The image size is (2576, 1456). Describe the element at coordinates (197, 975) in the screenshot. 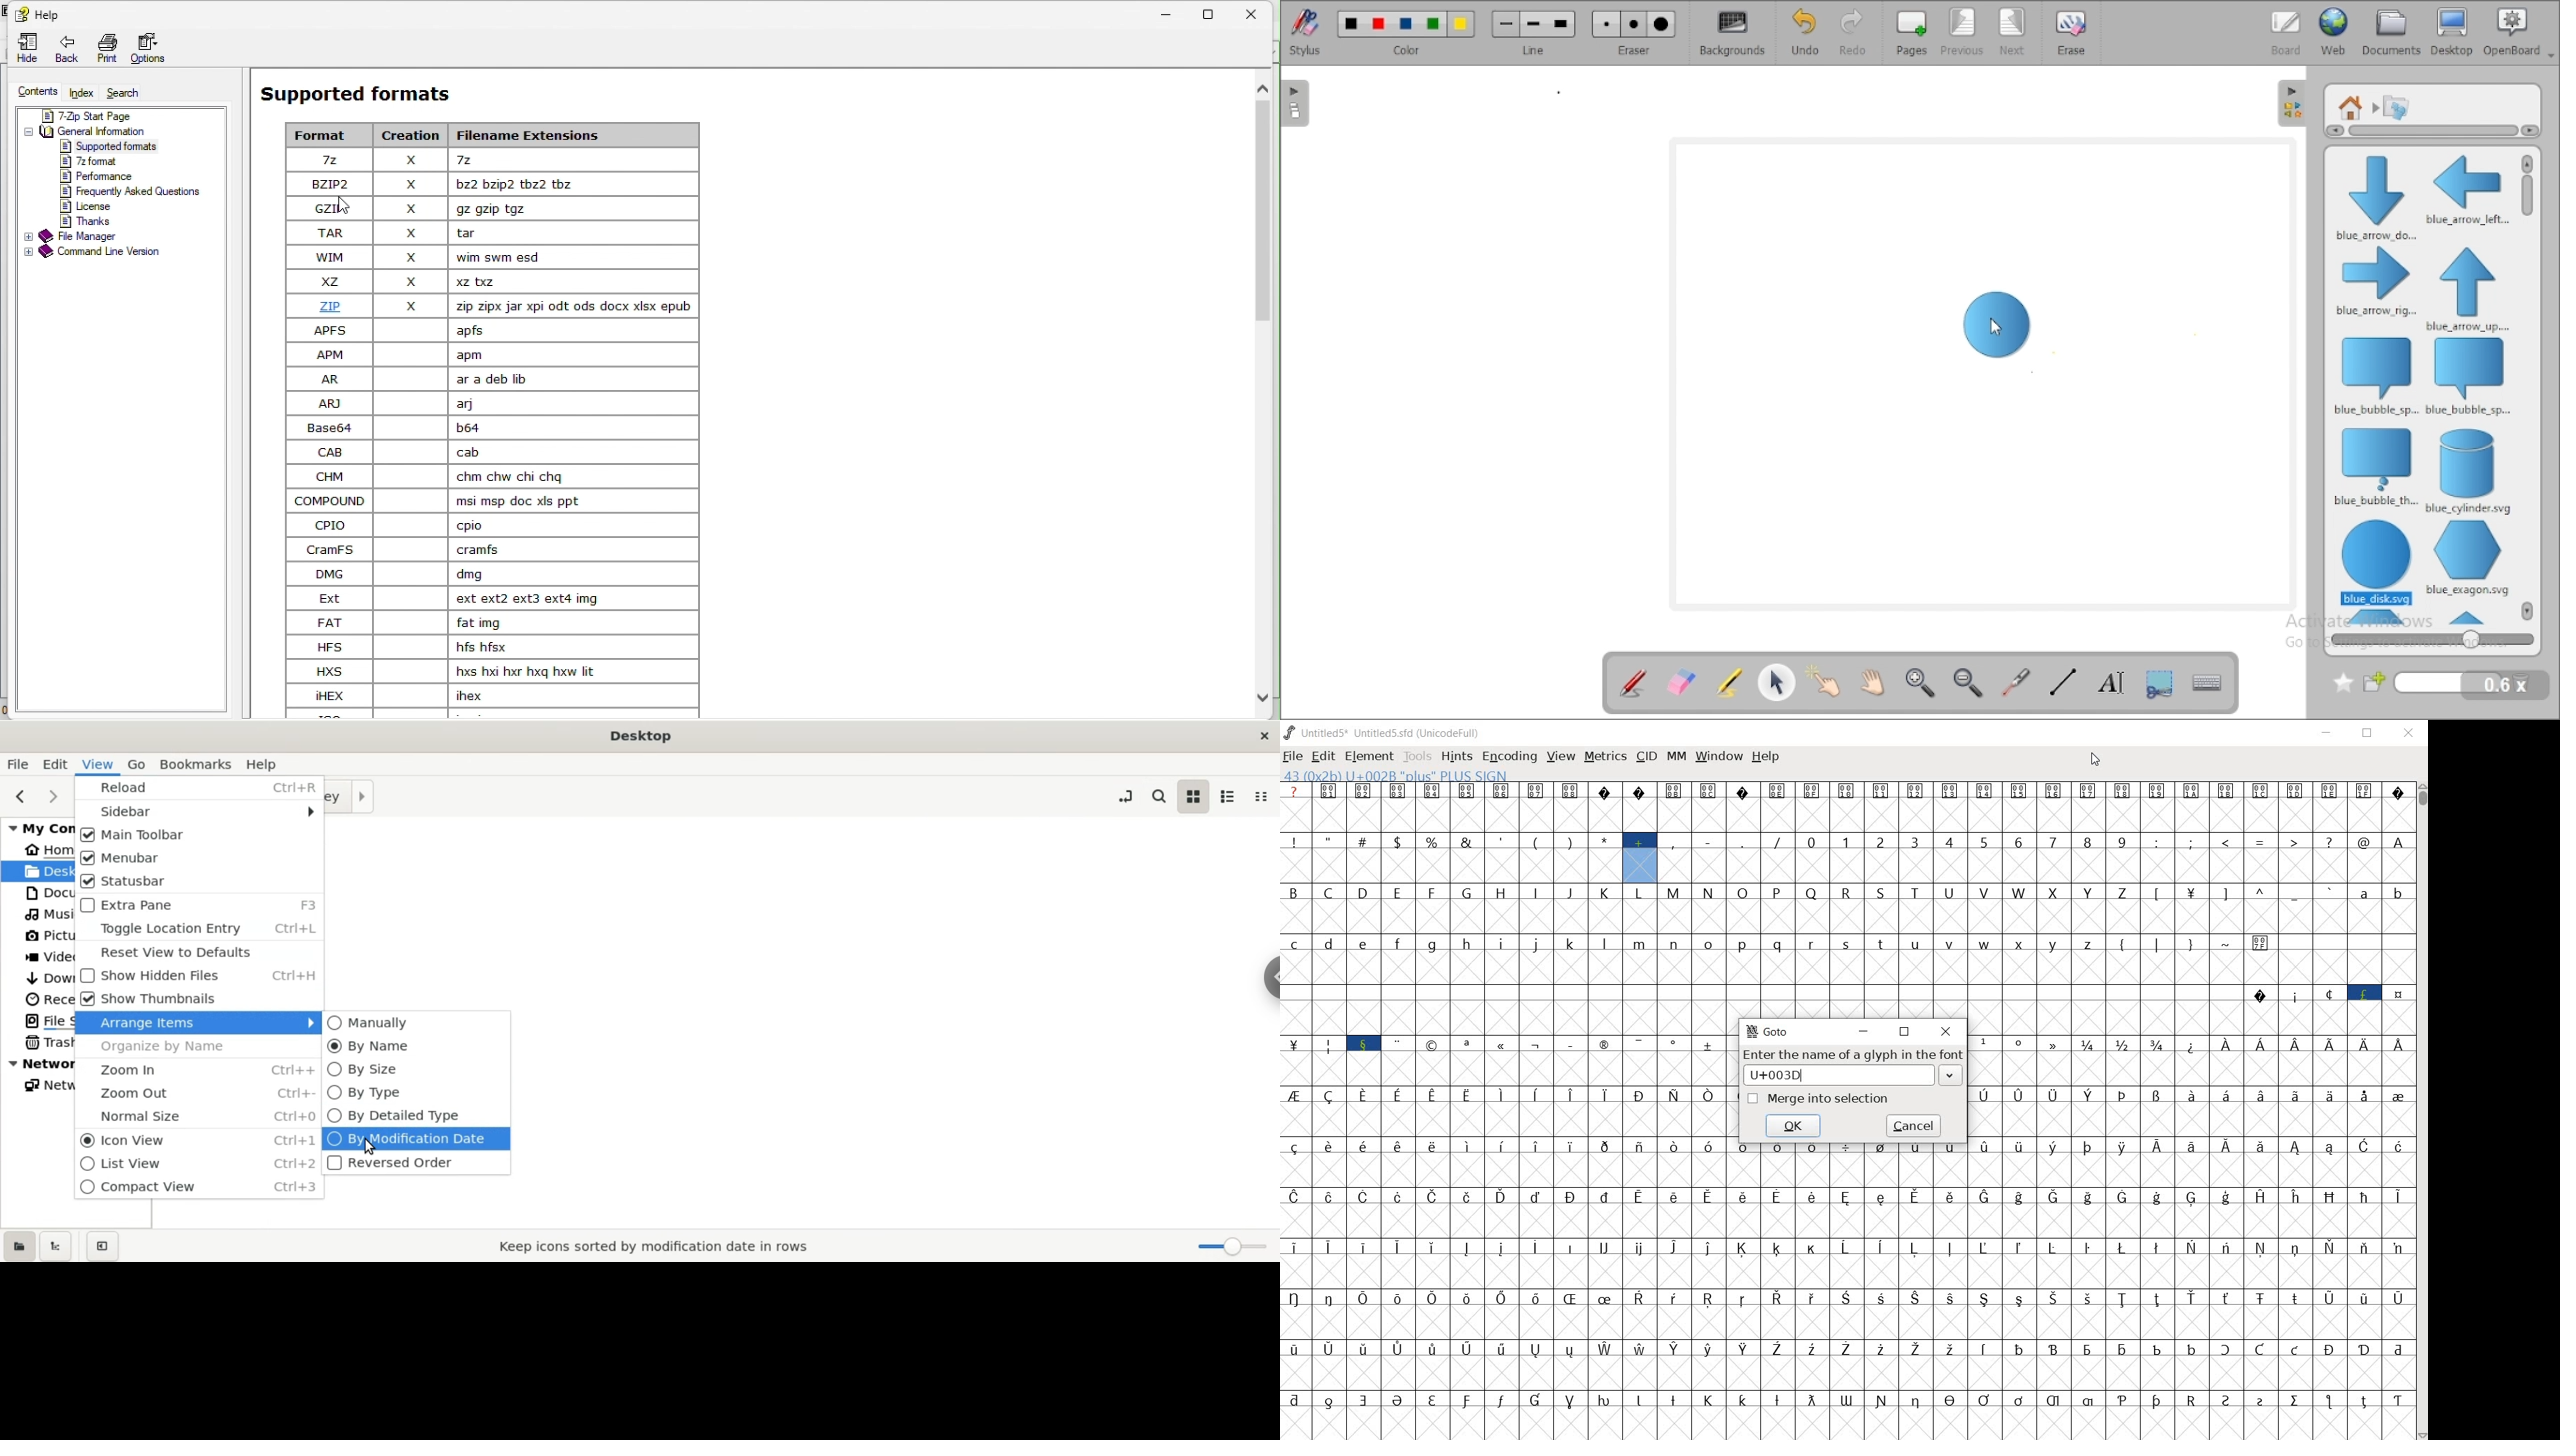

I see `show hidden files` at that location.